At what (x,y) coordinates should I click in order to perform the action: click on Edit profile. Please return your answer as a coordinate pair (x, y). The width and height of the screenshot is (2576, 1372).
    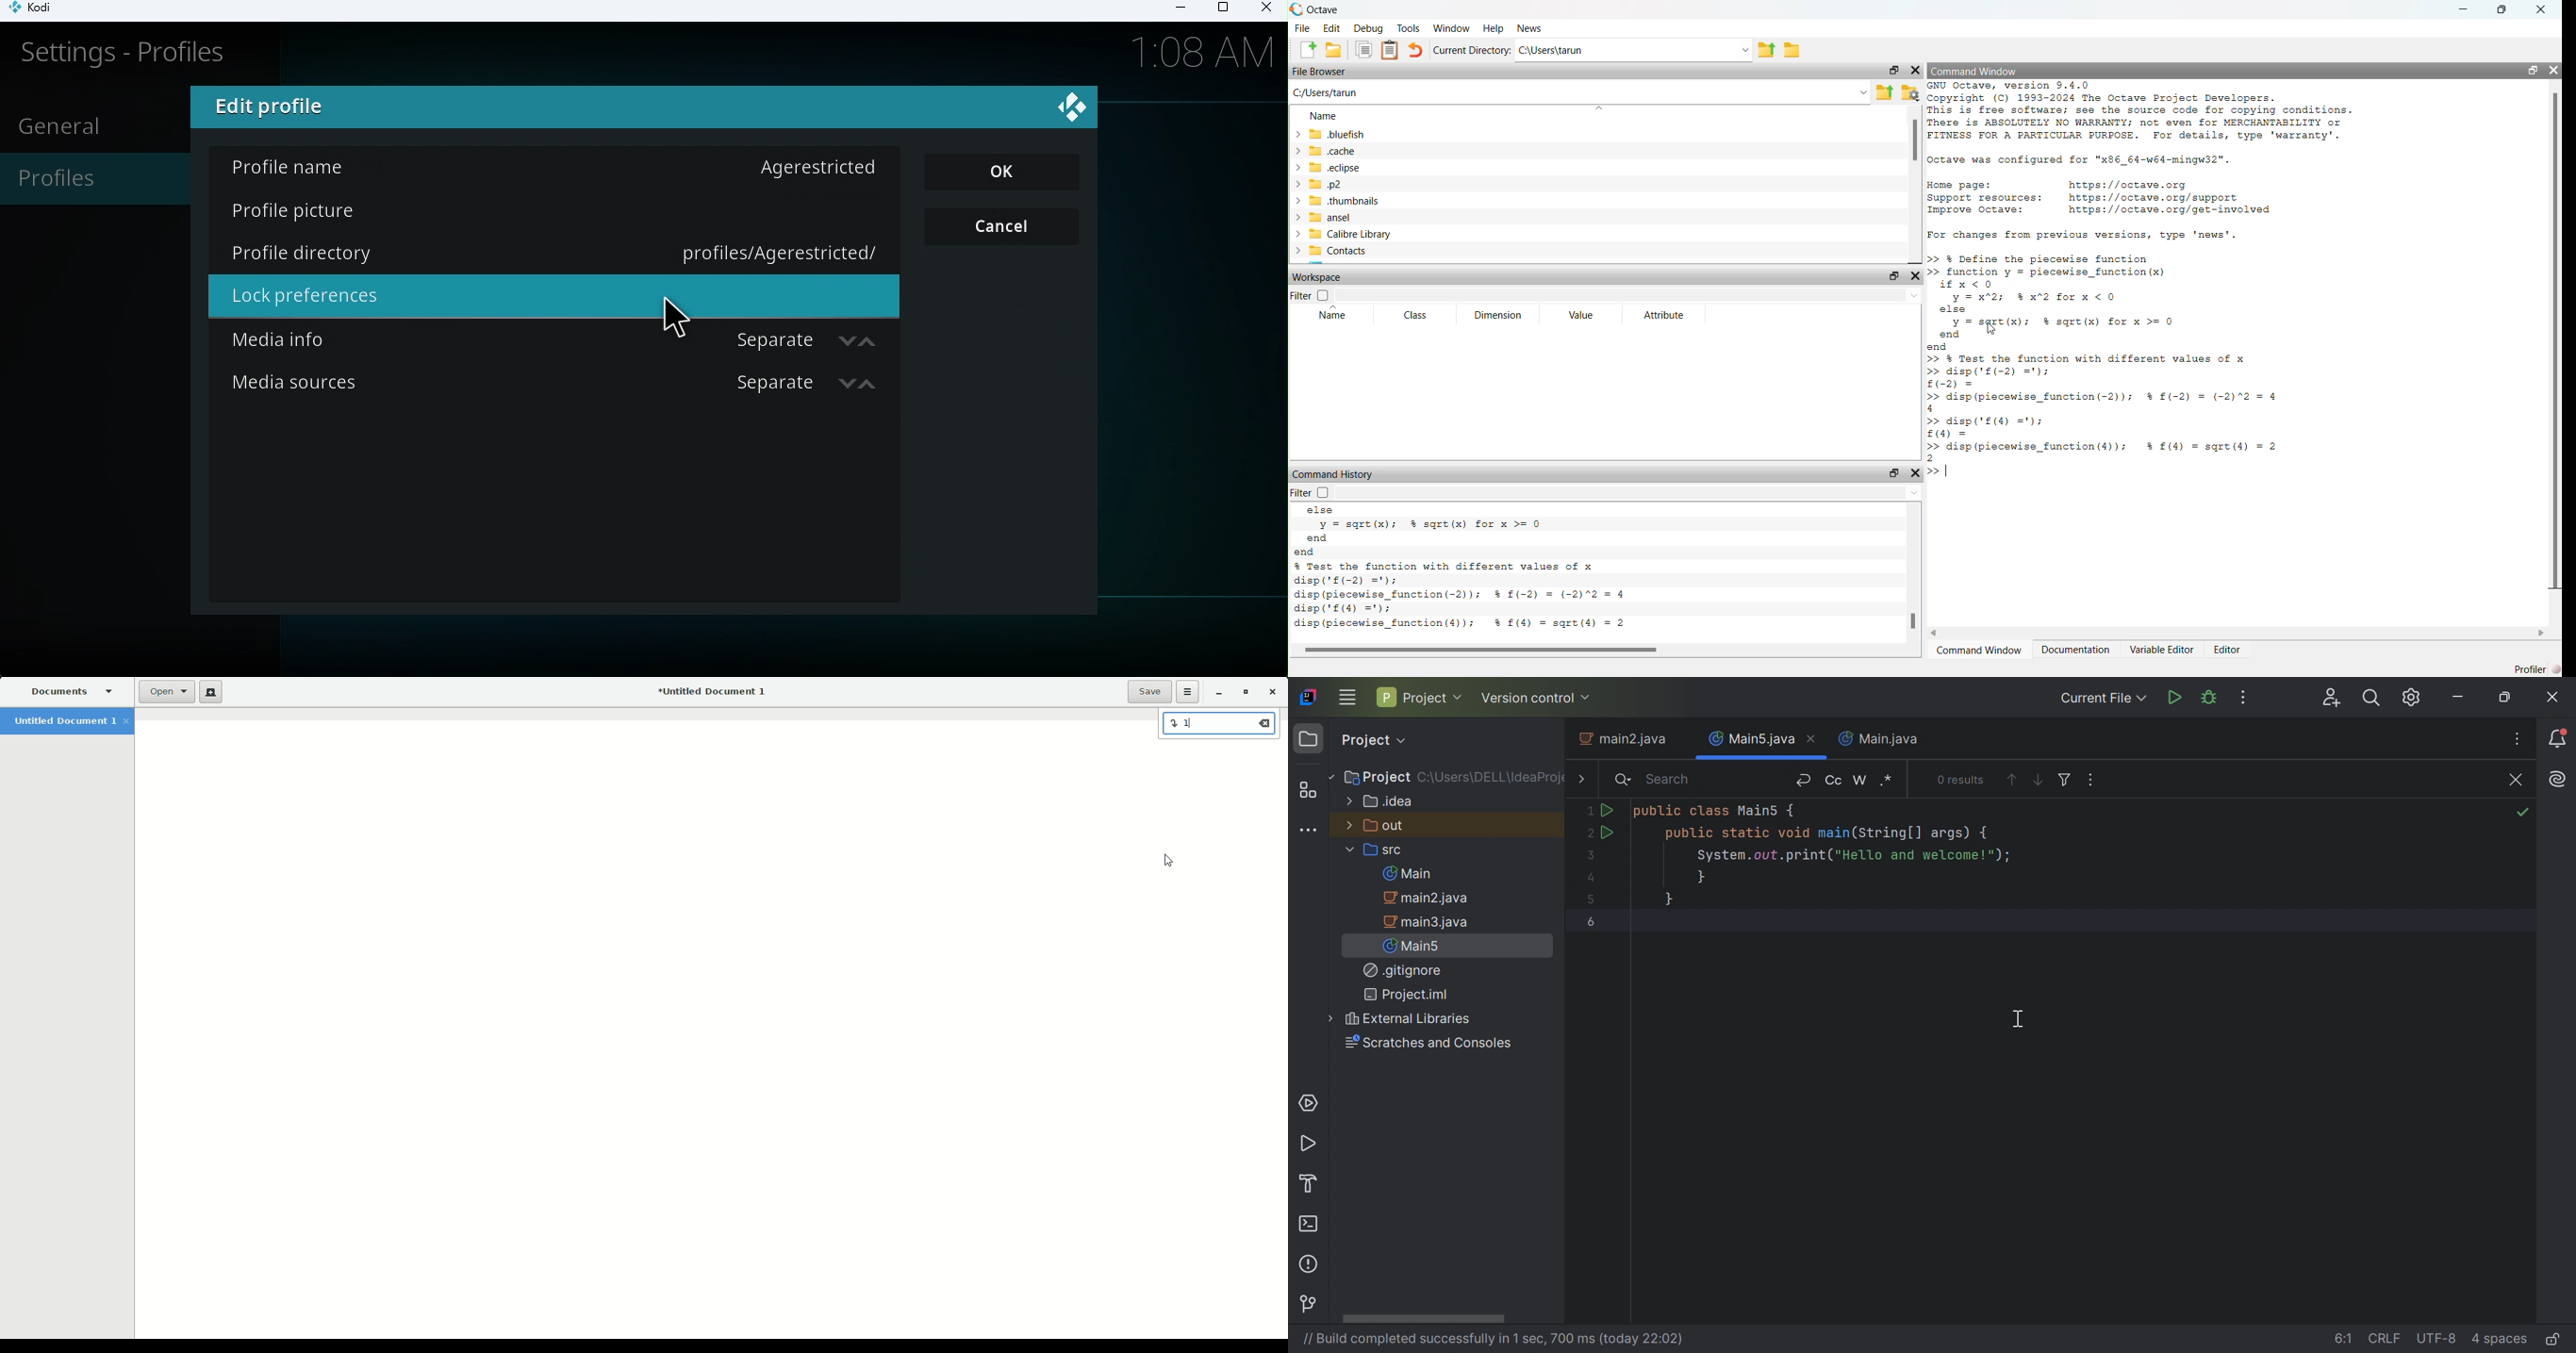
    Looking at the image, I should click on (278, 109).